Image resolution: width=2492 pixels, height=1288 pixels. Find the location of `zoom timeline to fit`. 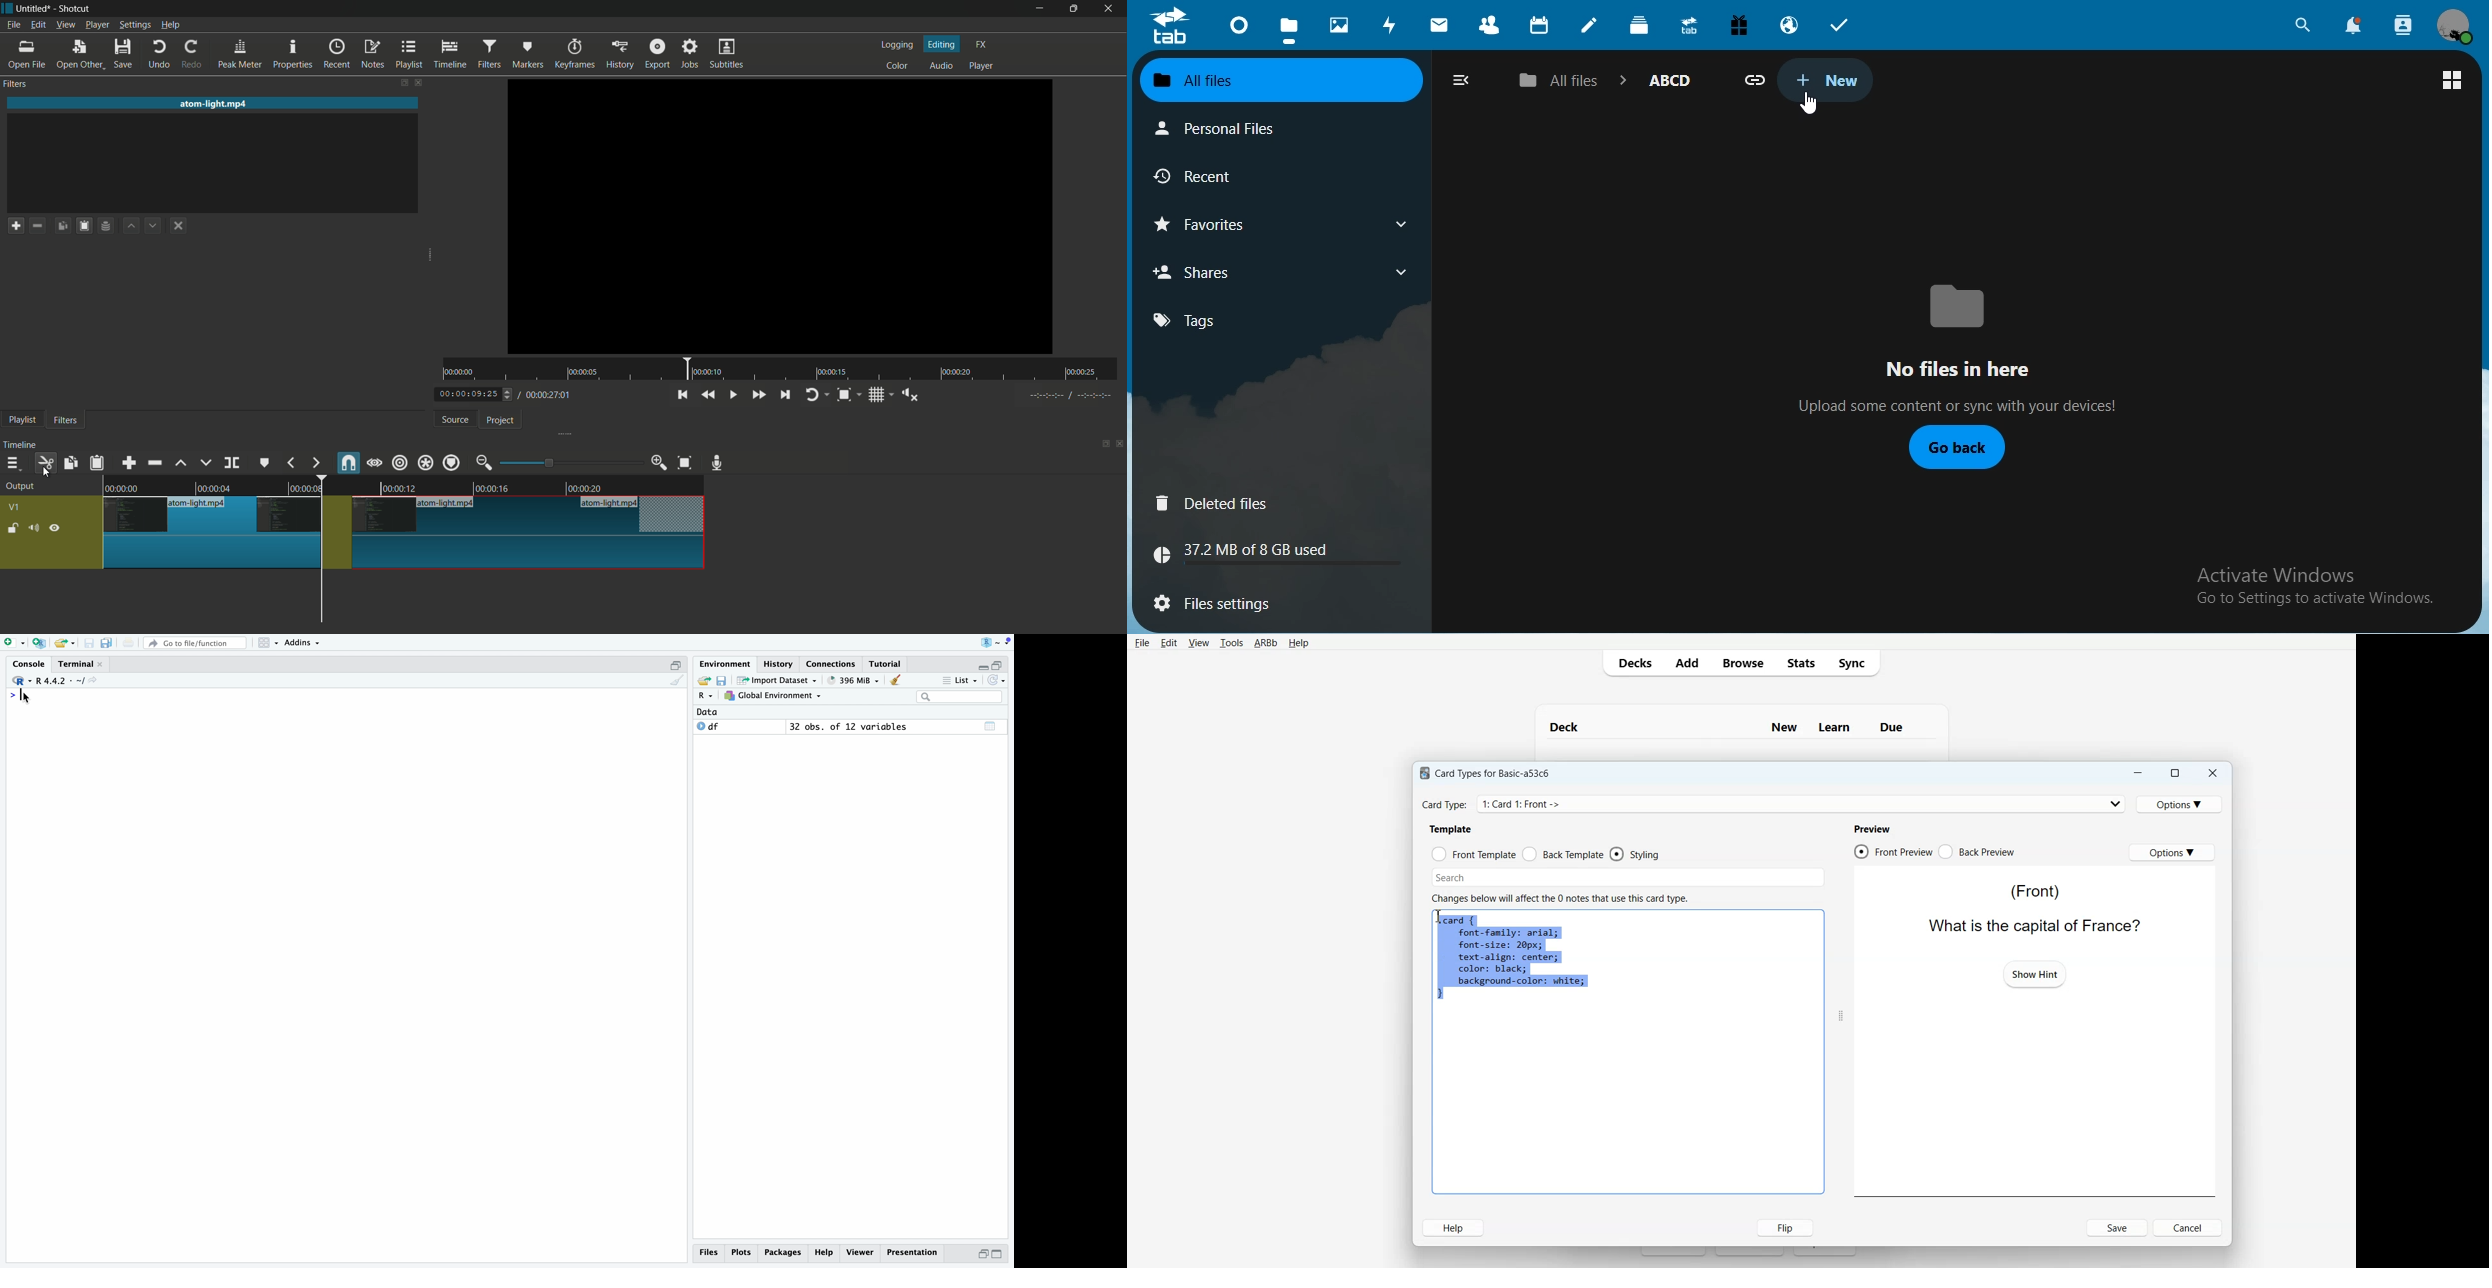

zoom timeline to fit is located at coordinates (849, 394).